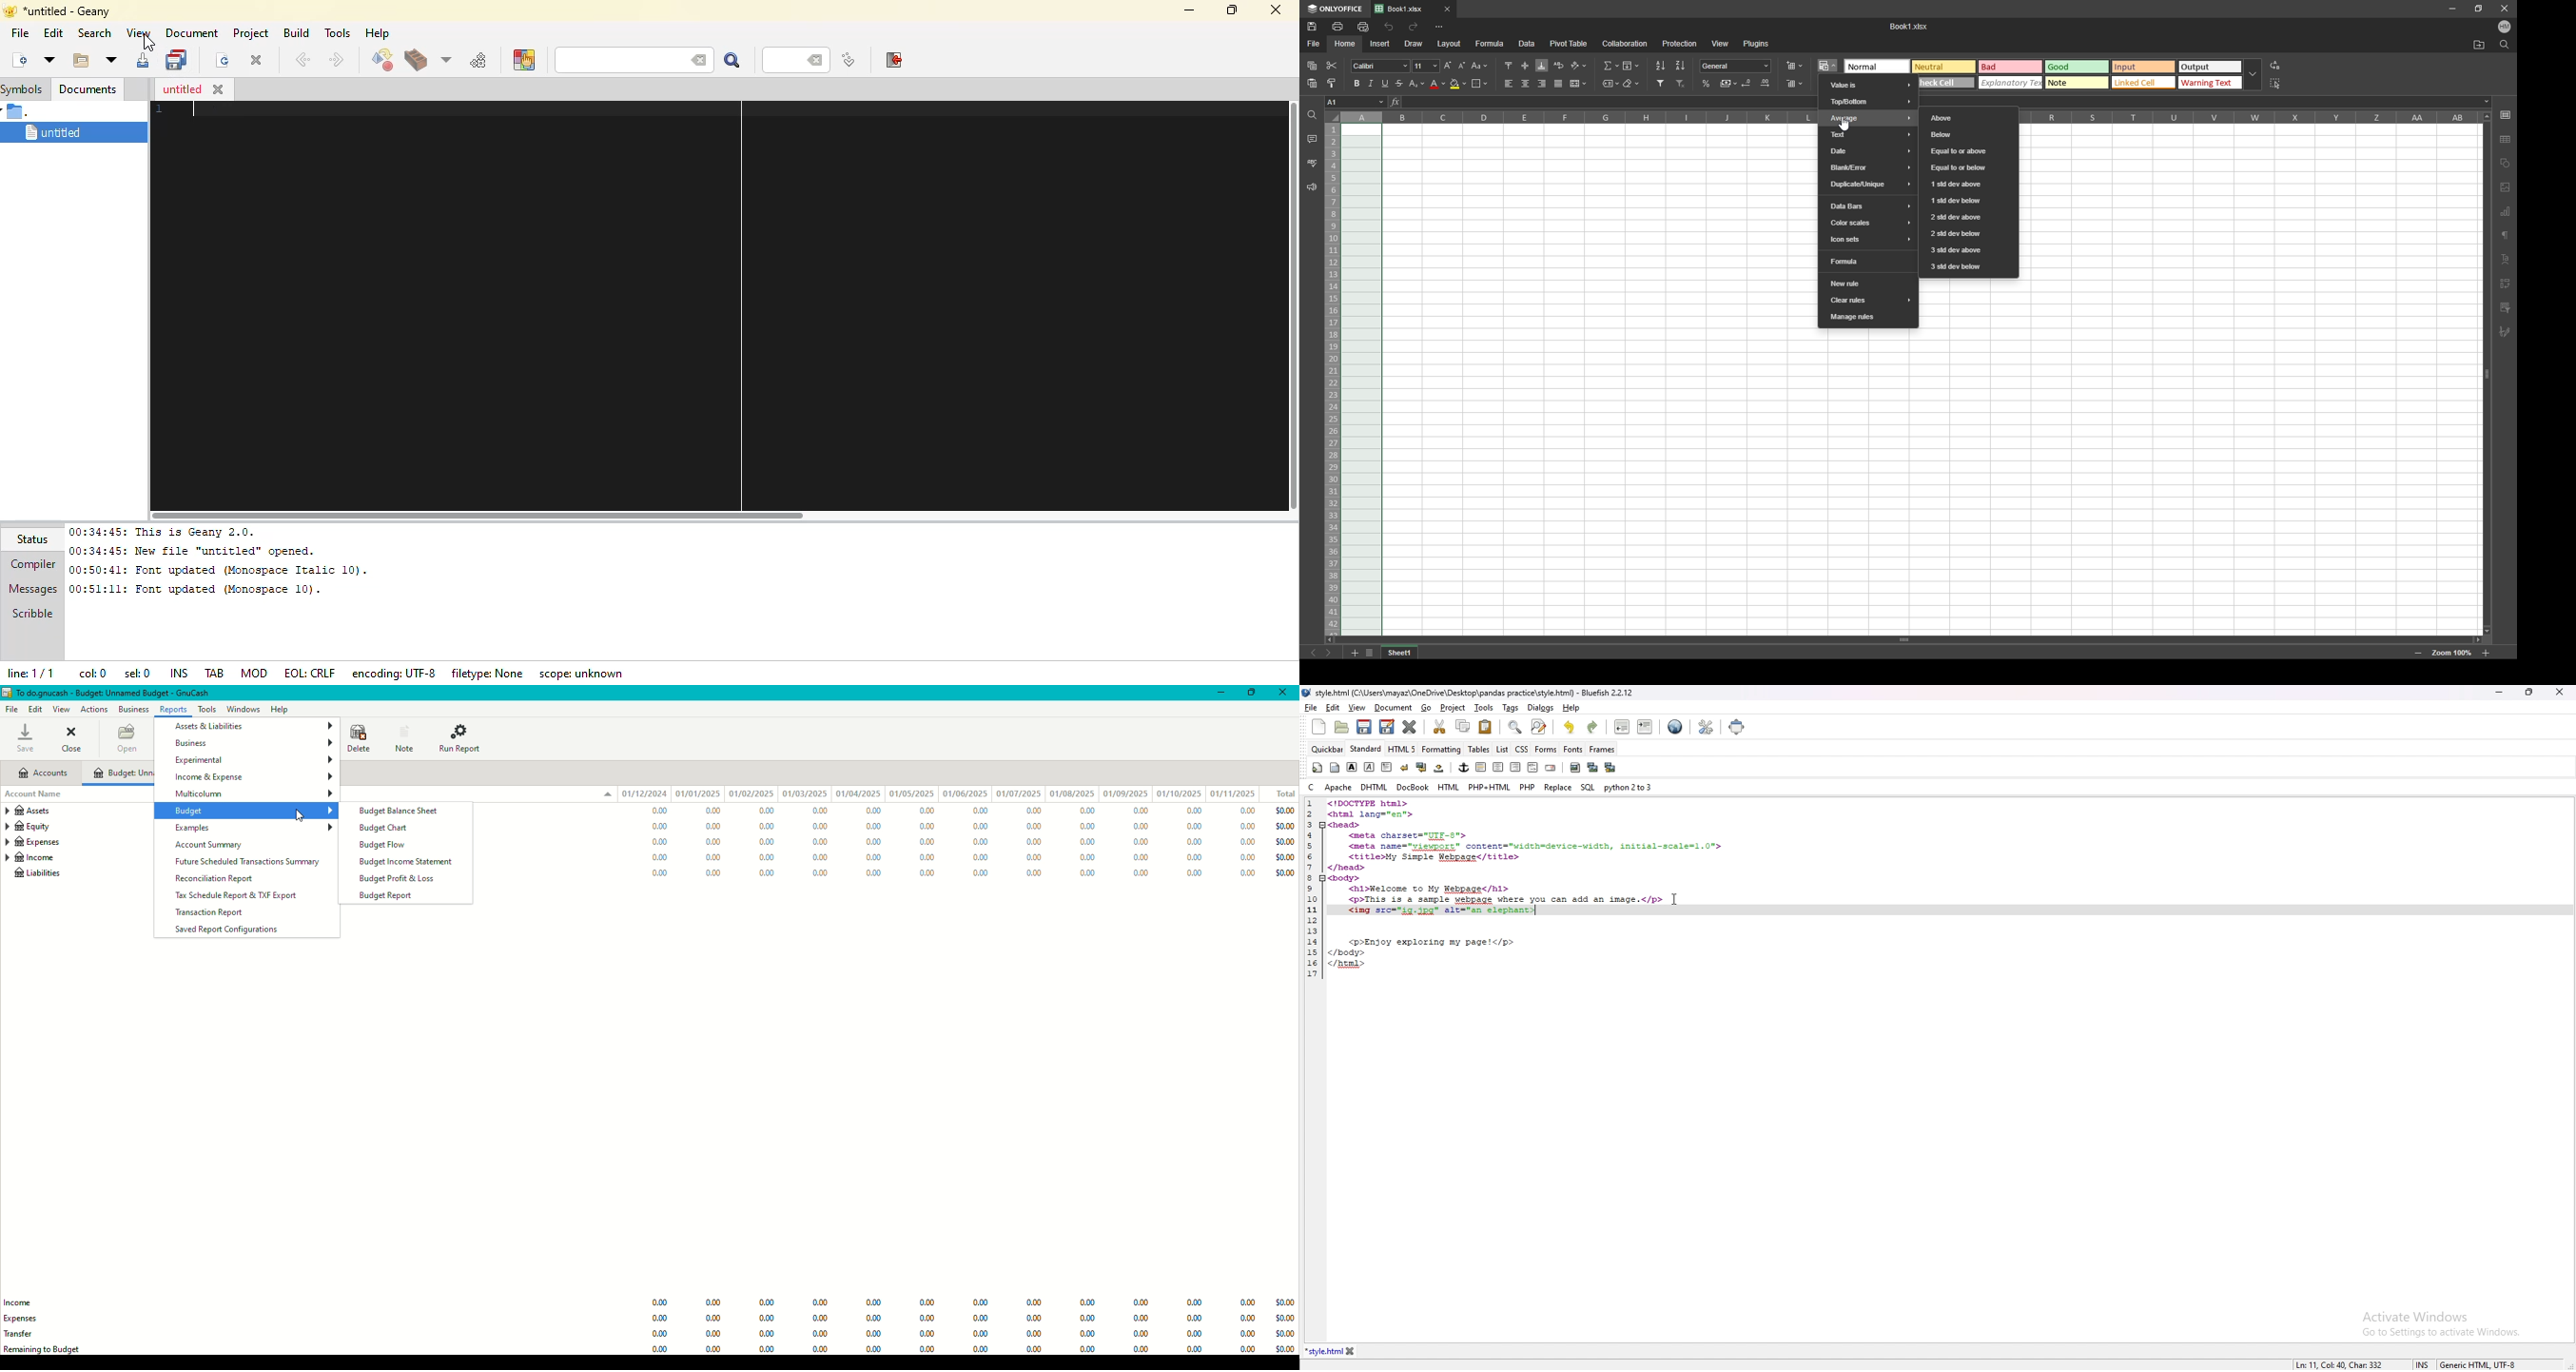  Describe the element at coordinates (980, 855) in the screenshot. I see `0.00` at that location.